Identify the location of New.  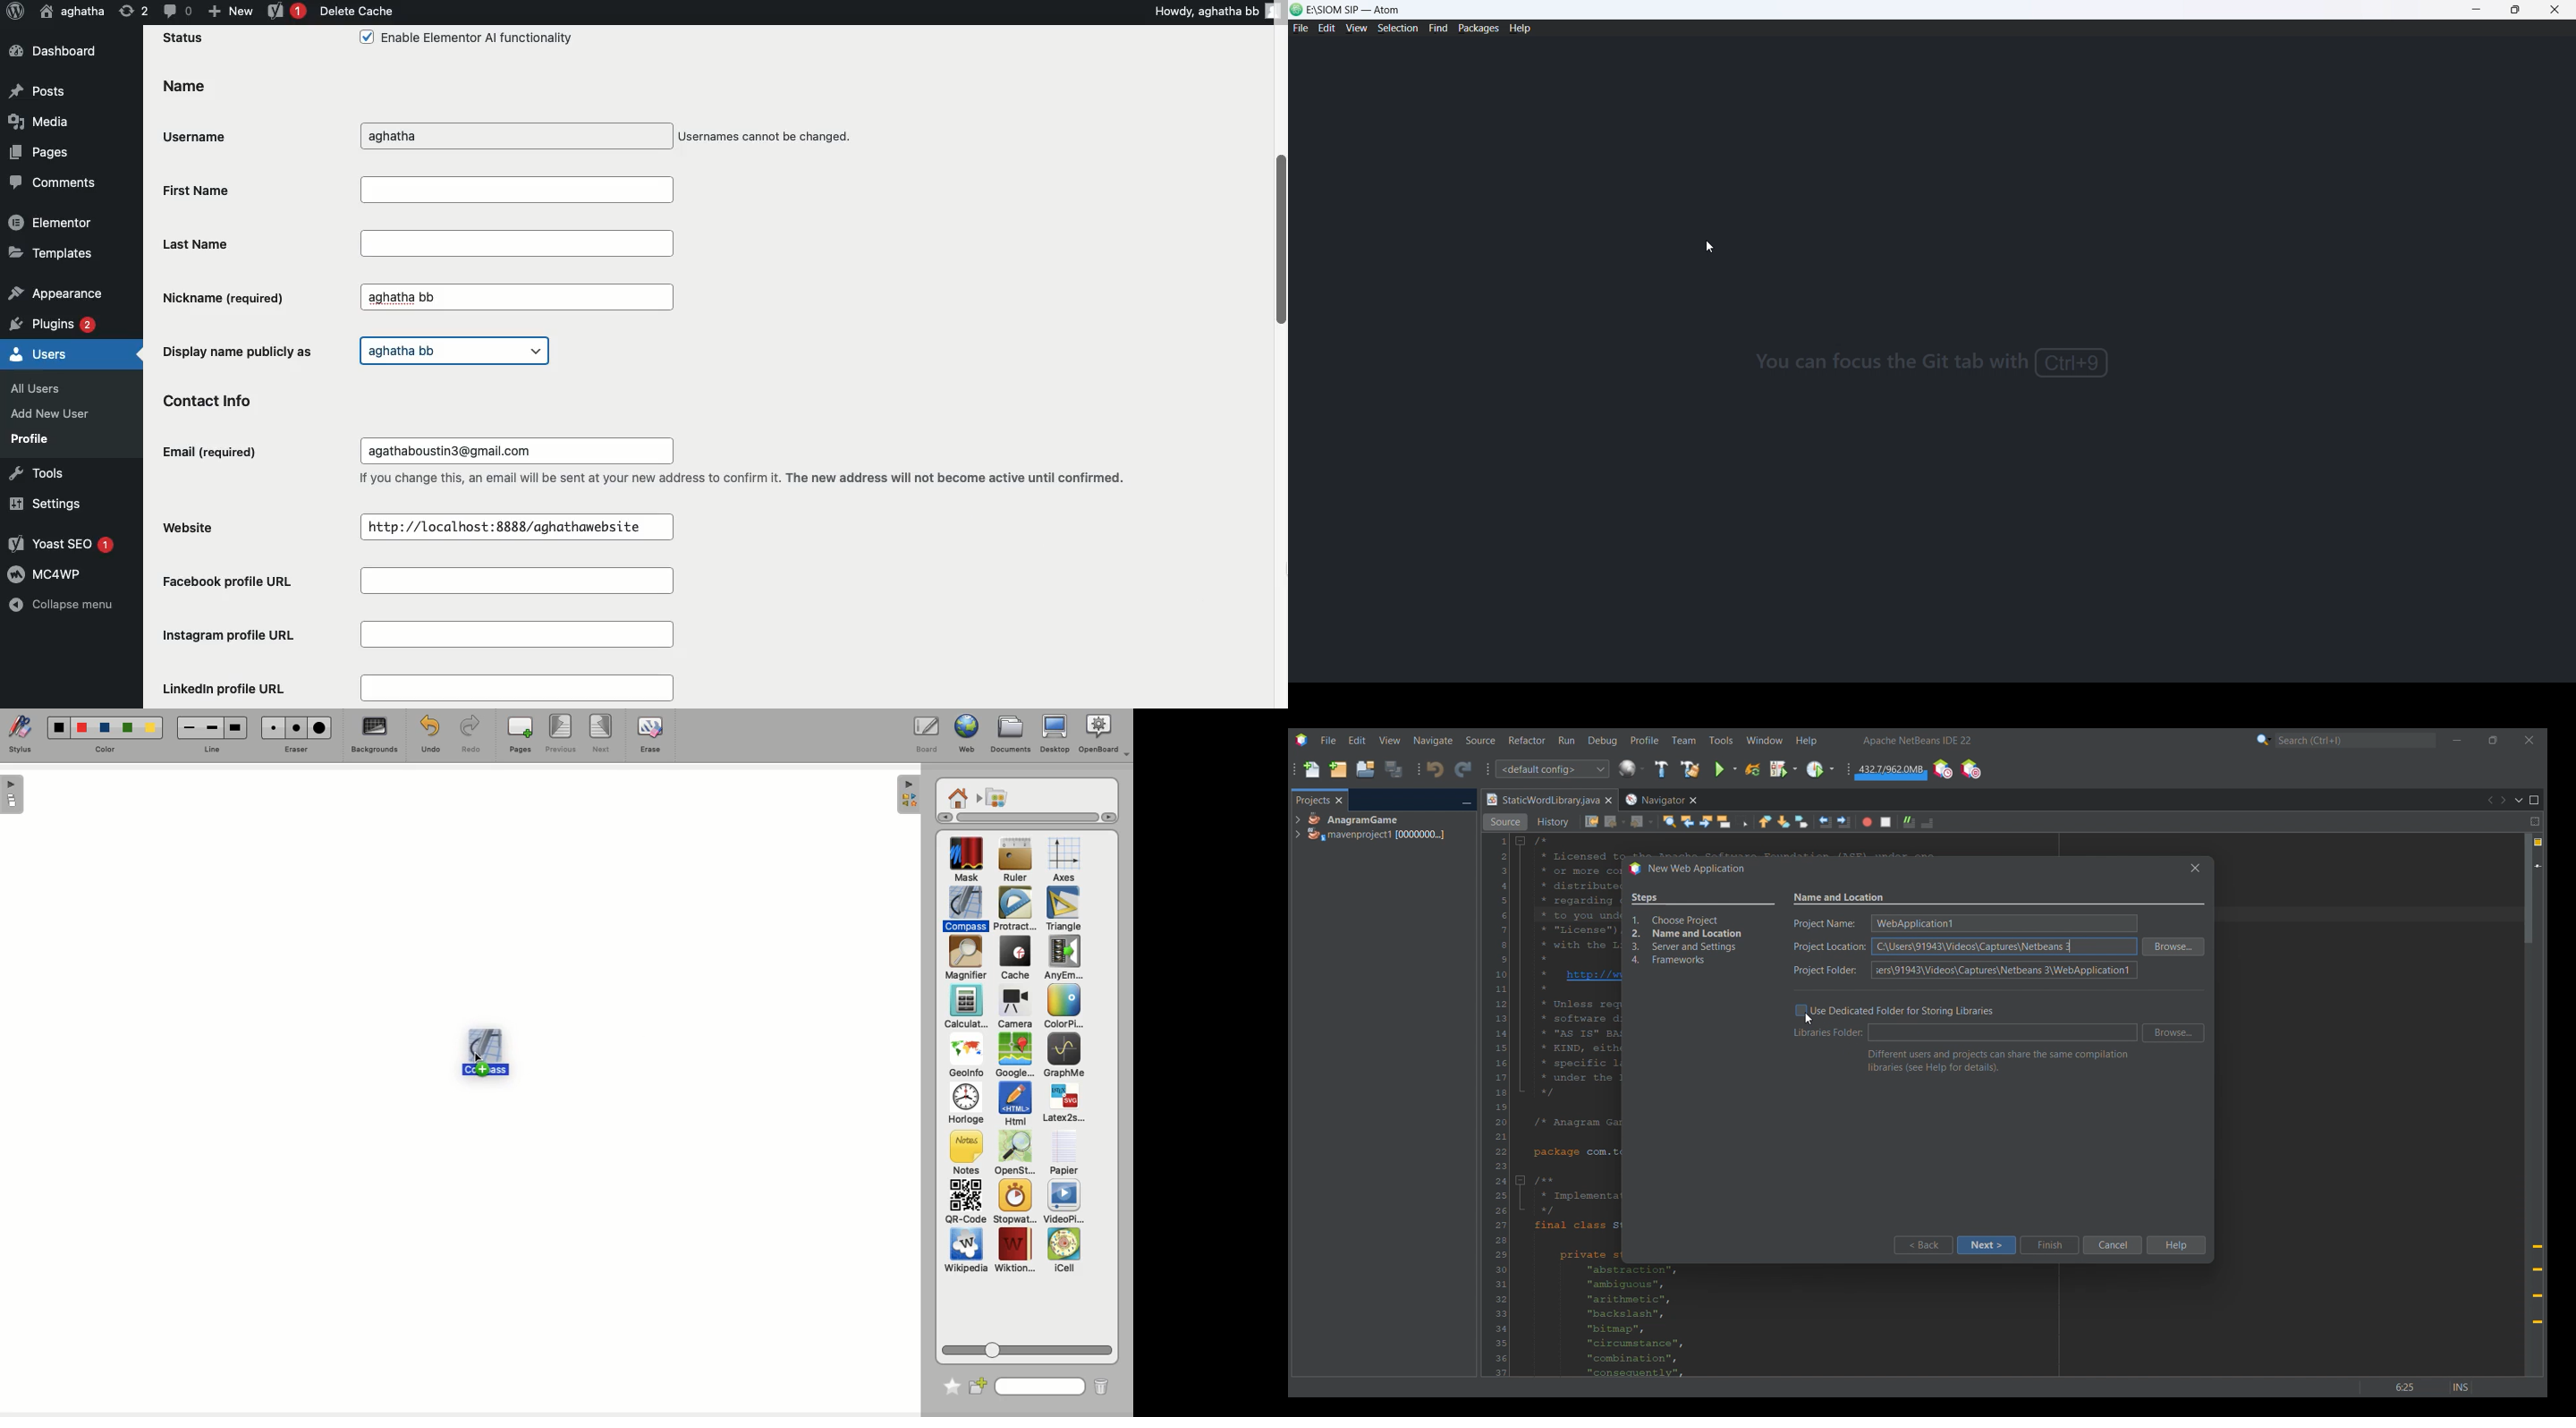
(230, 10).